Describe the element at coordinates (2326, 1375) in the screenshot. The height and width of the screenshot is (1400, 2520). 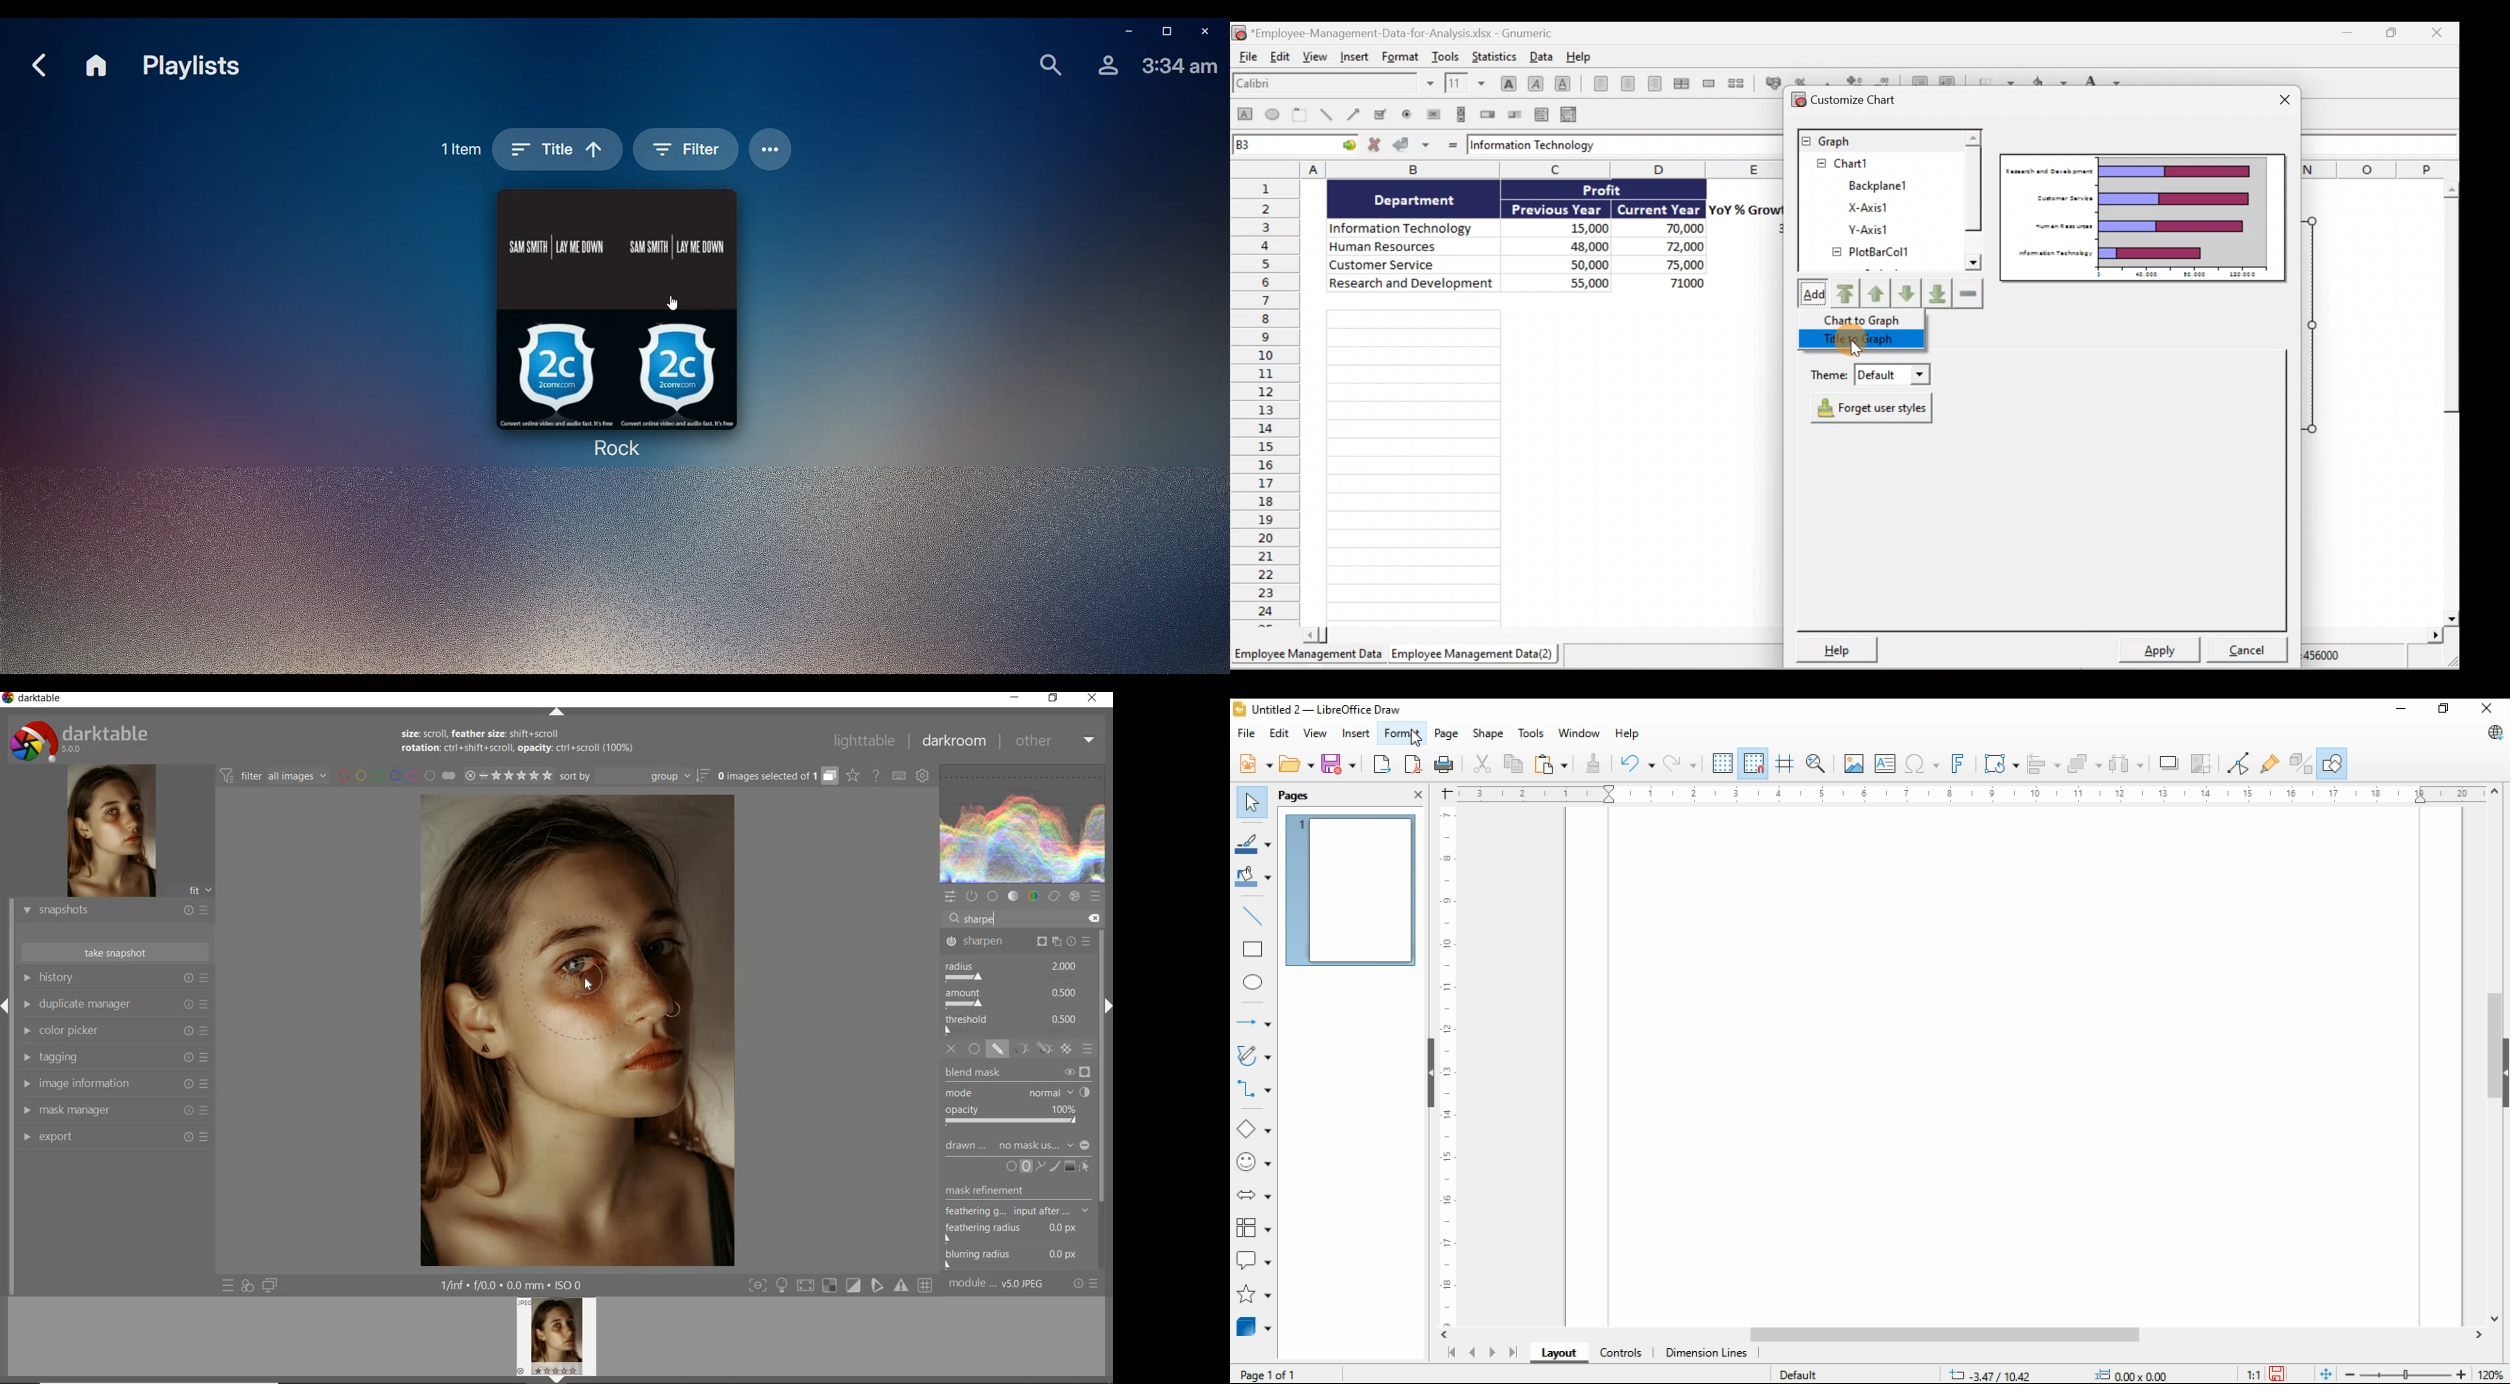
I see `fit page to window` at that location.